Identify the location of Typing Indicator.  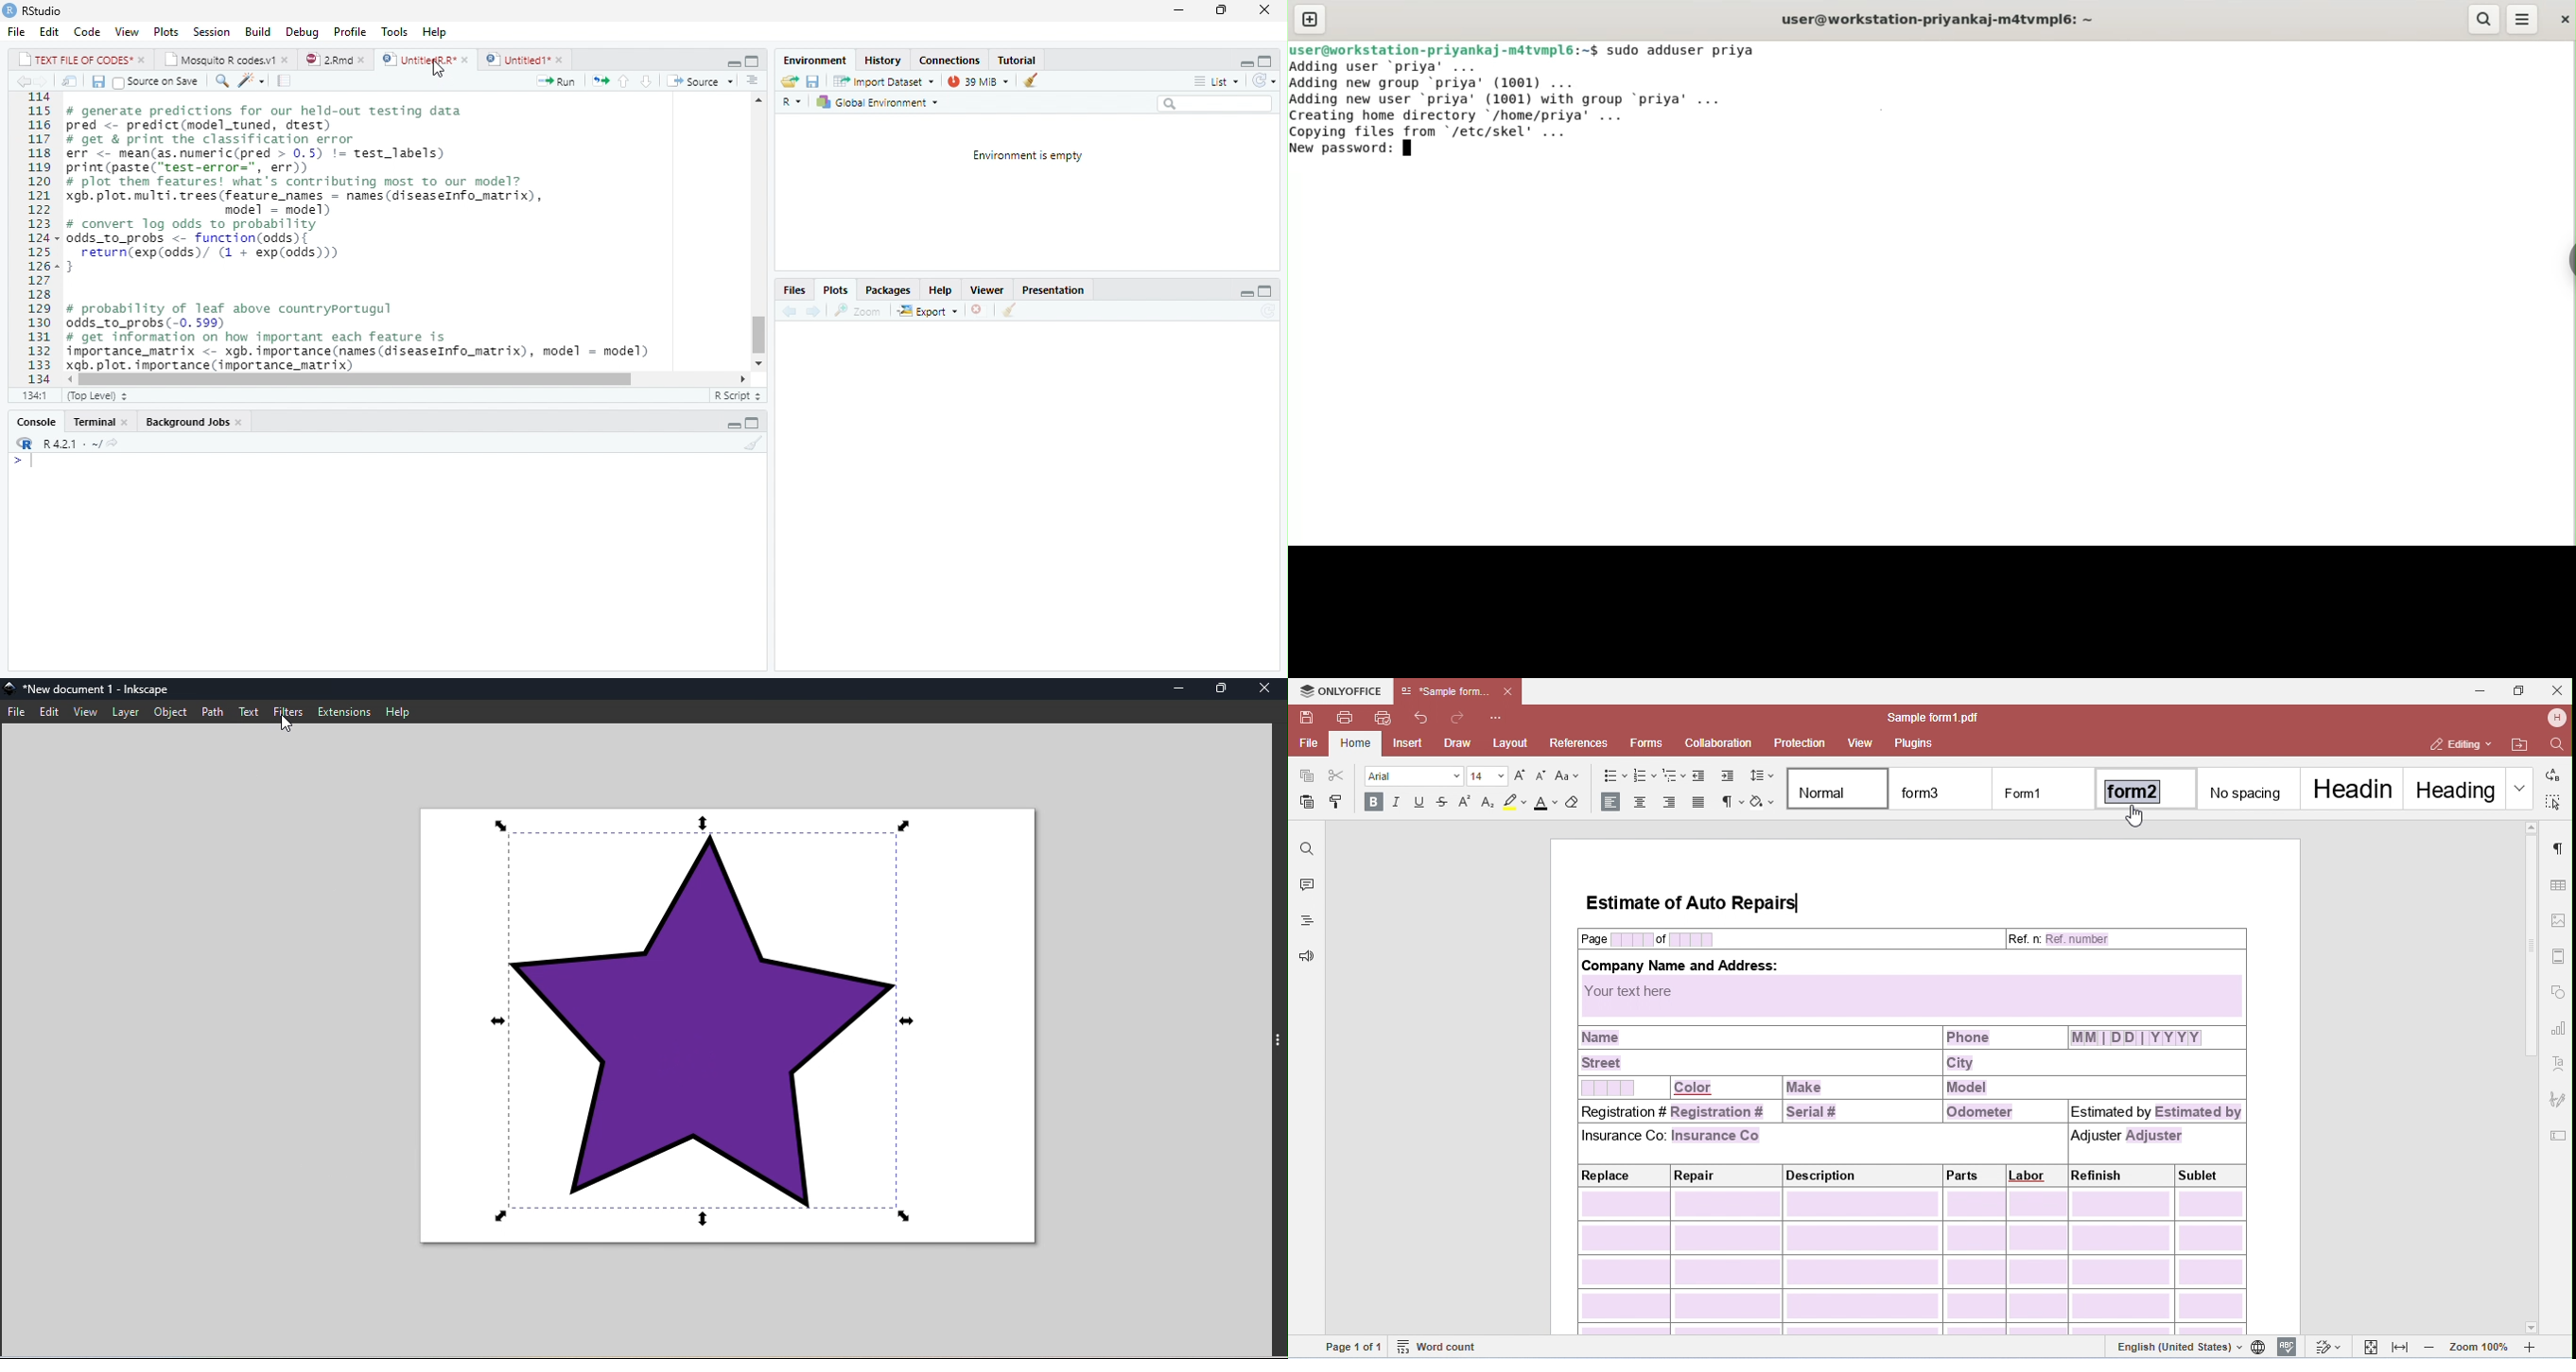
(22, 461).